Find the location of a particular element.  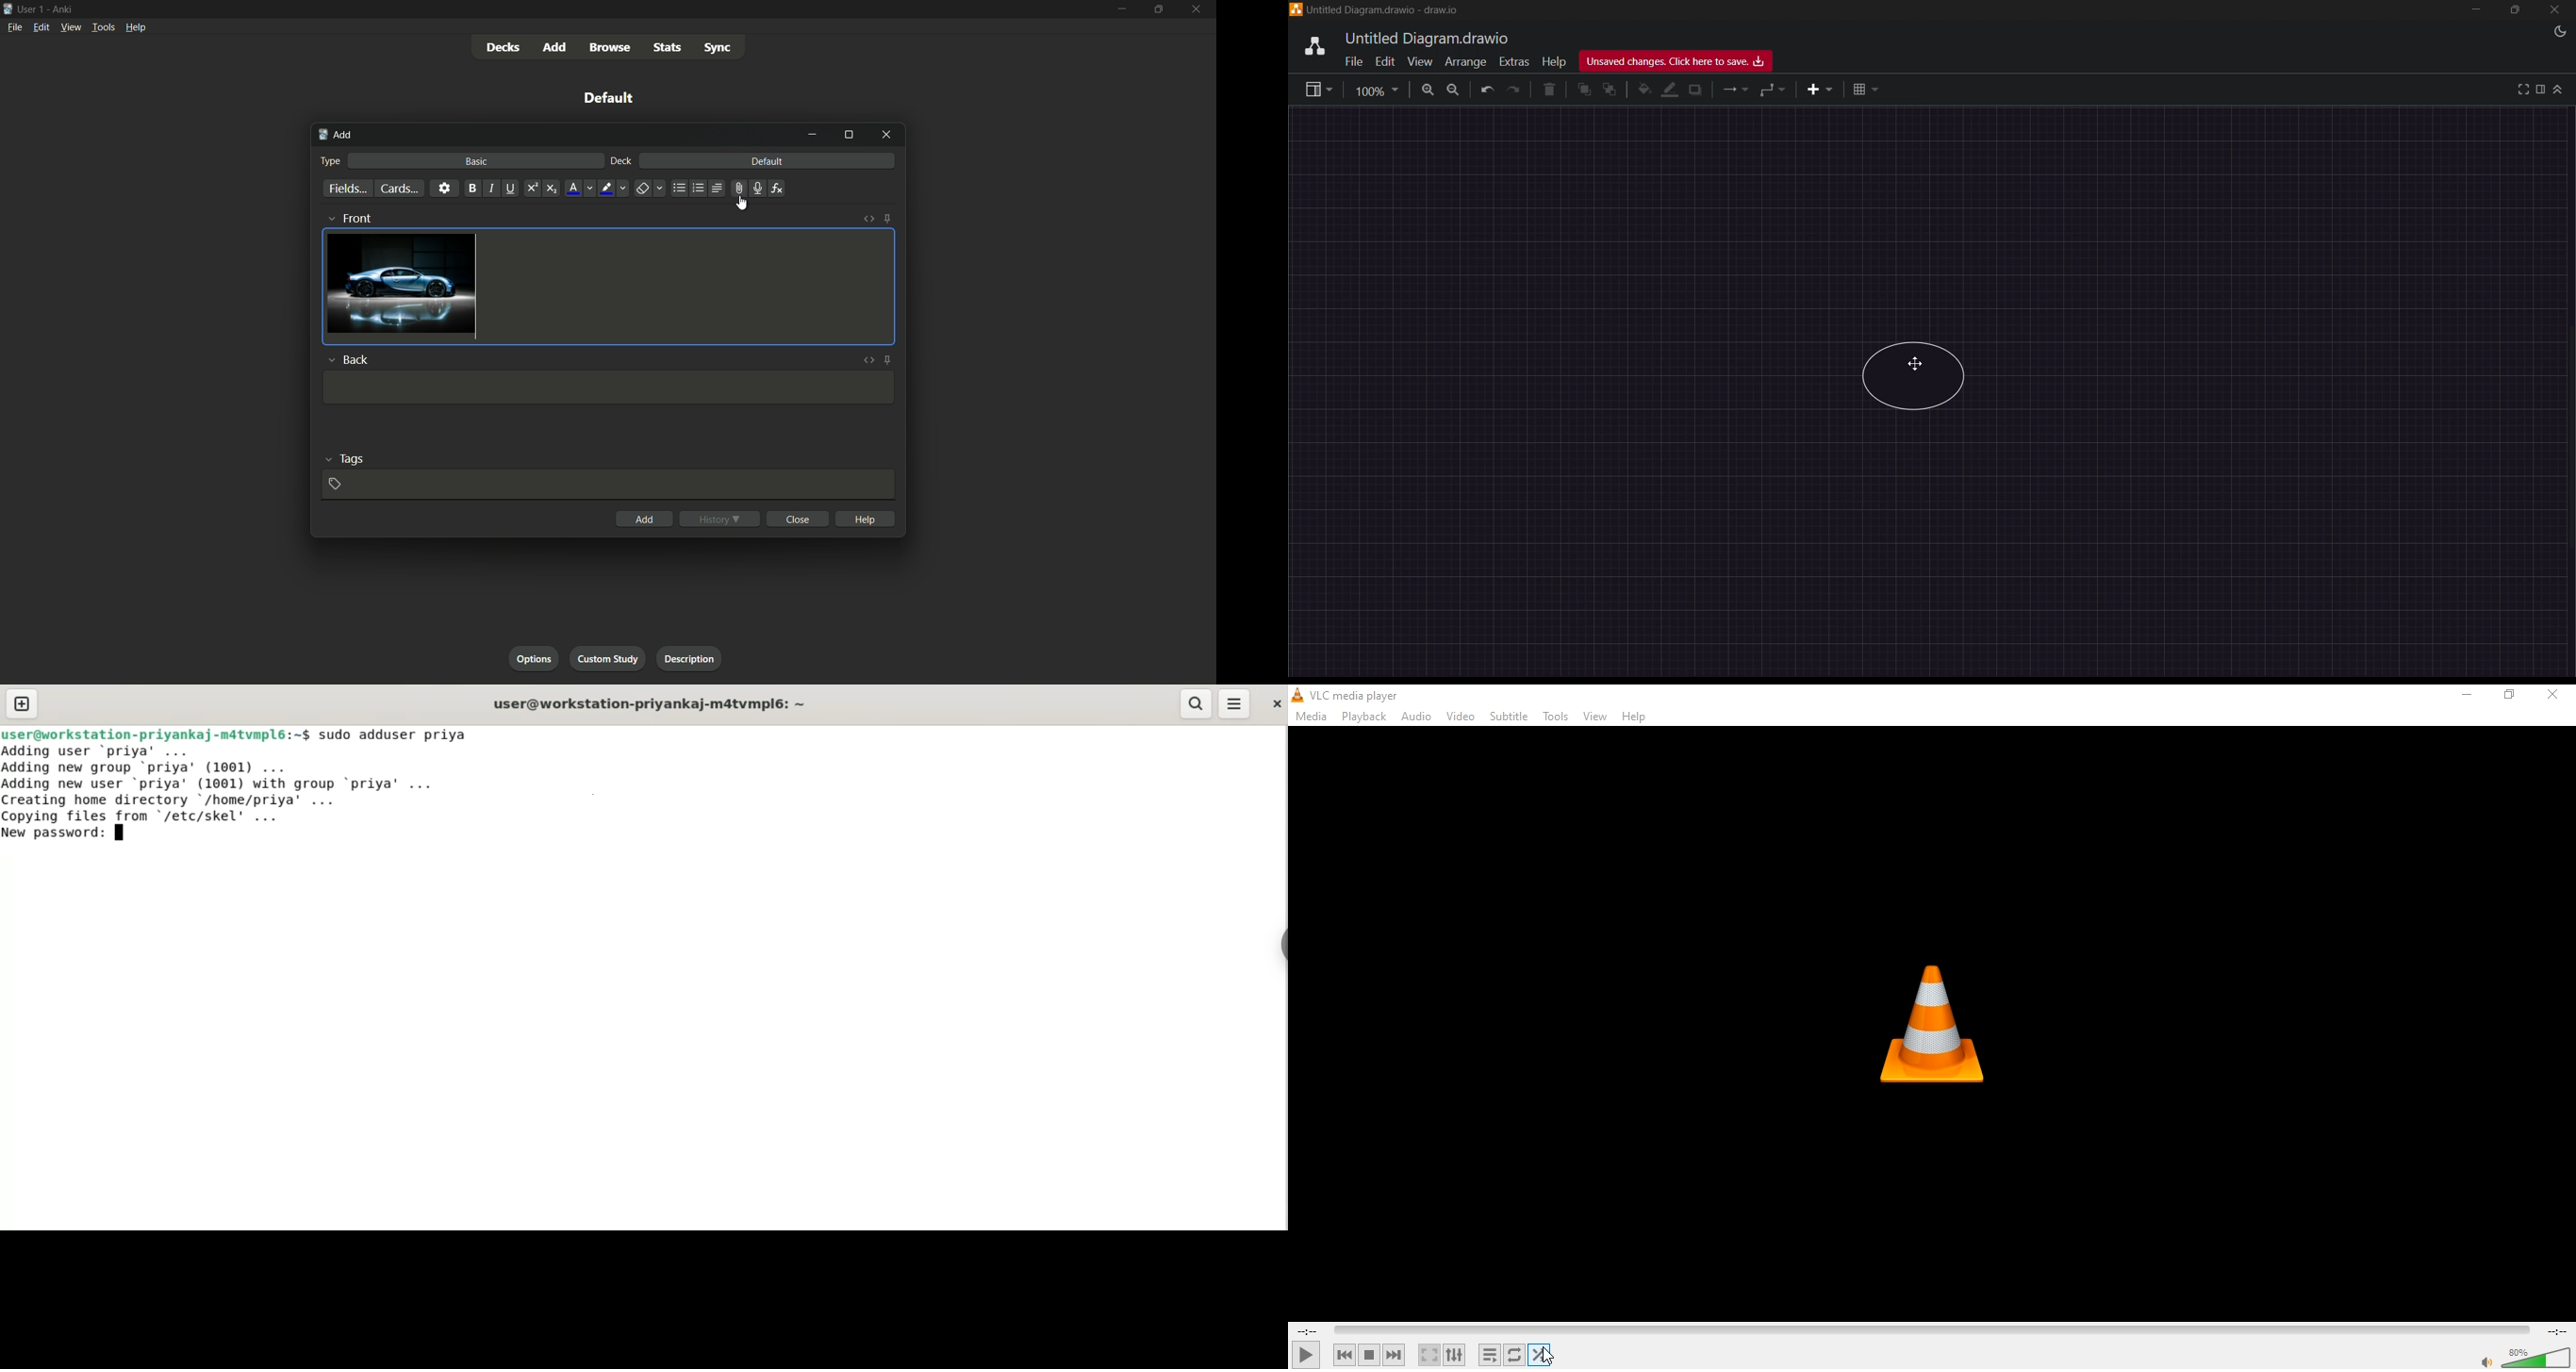

unsaved changes is located at coordinates (1676, 60).